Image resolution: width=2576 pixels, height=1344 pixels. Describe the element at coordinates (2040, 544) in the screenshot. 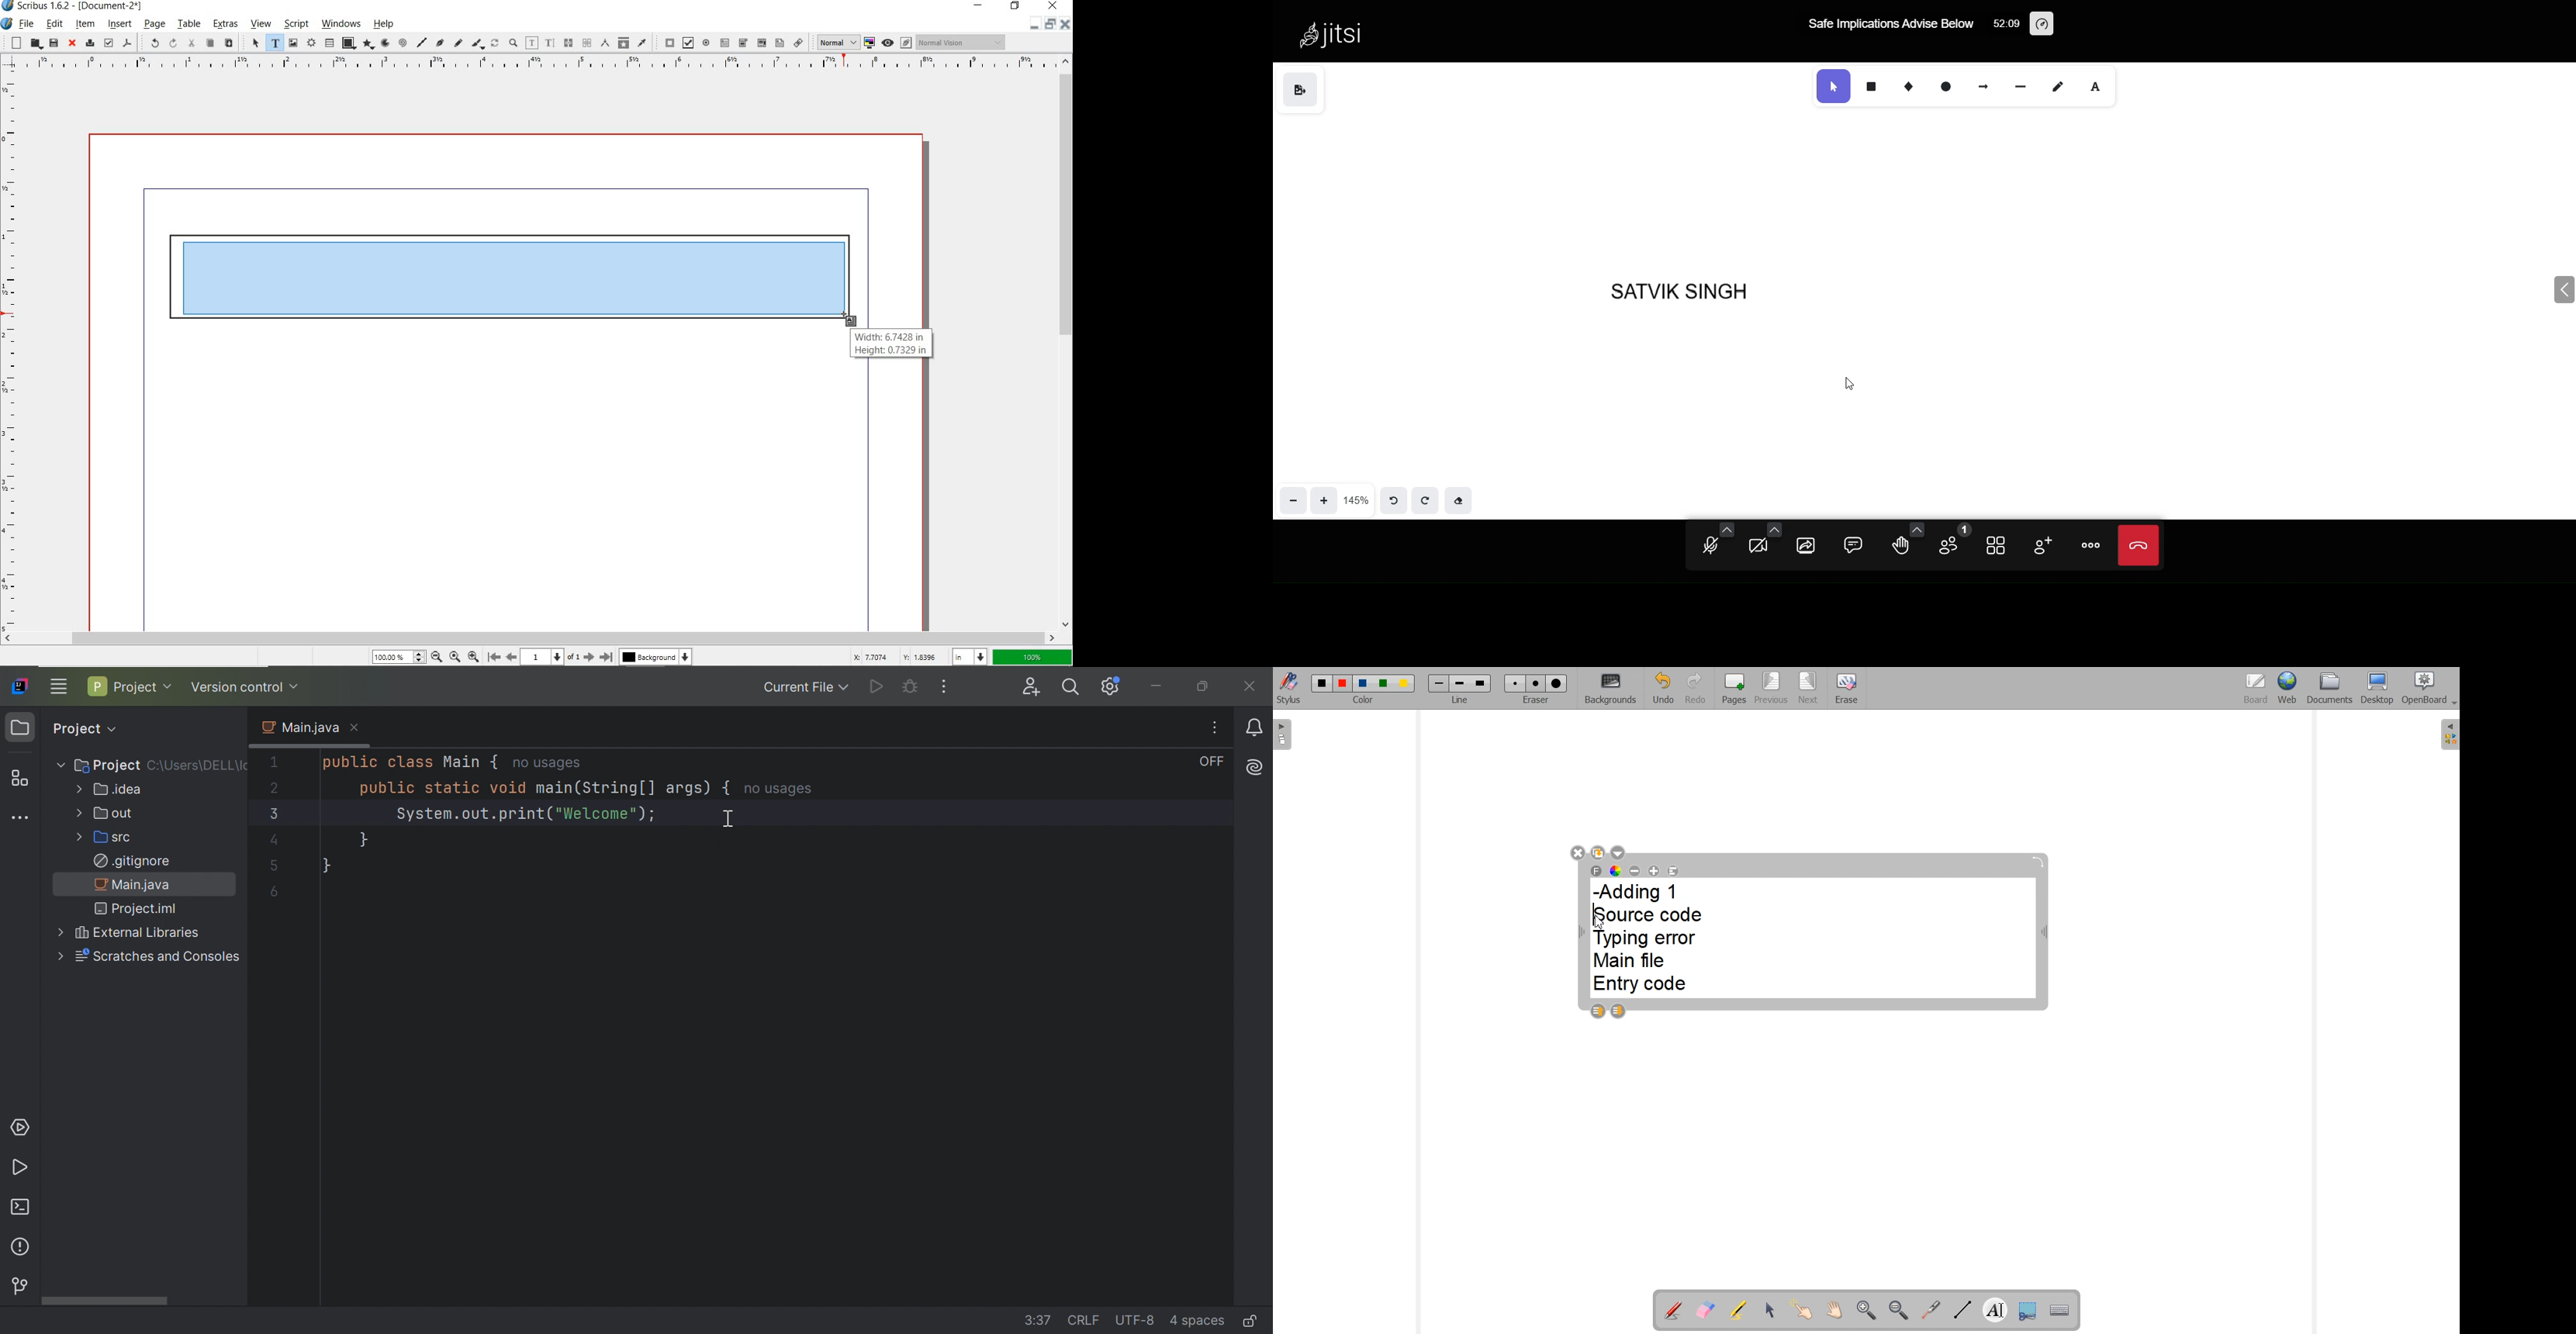

I see `invite people` at that location.